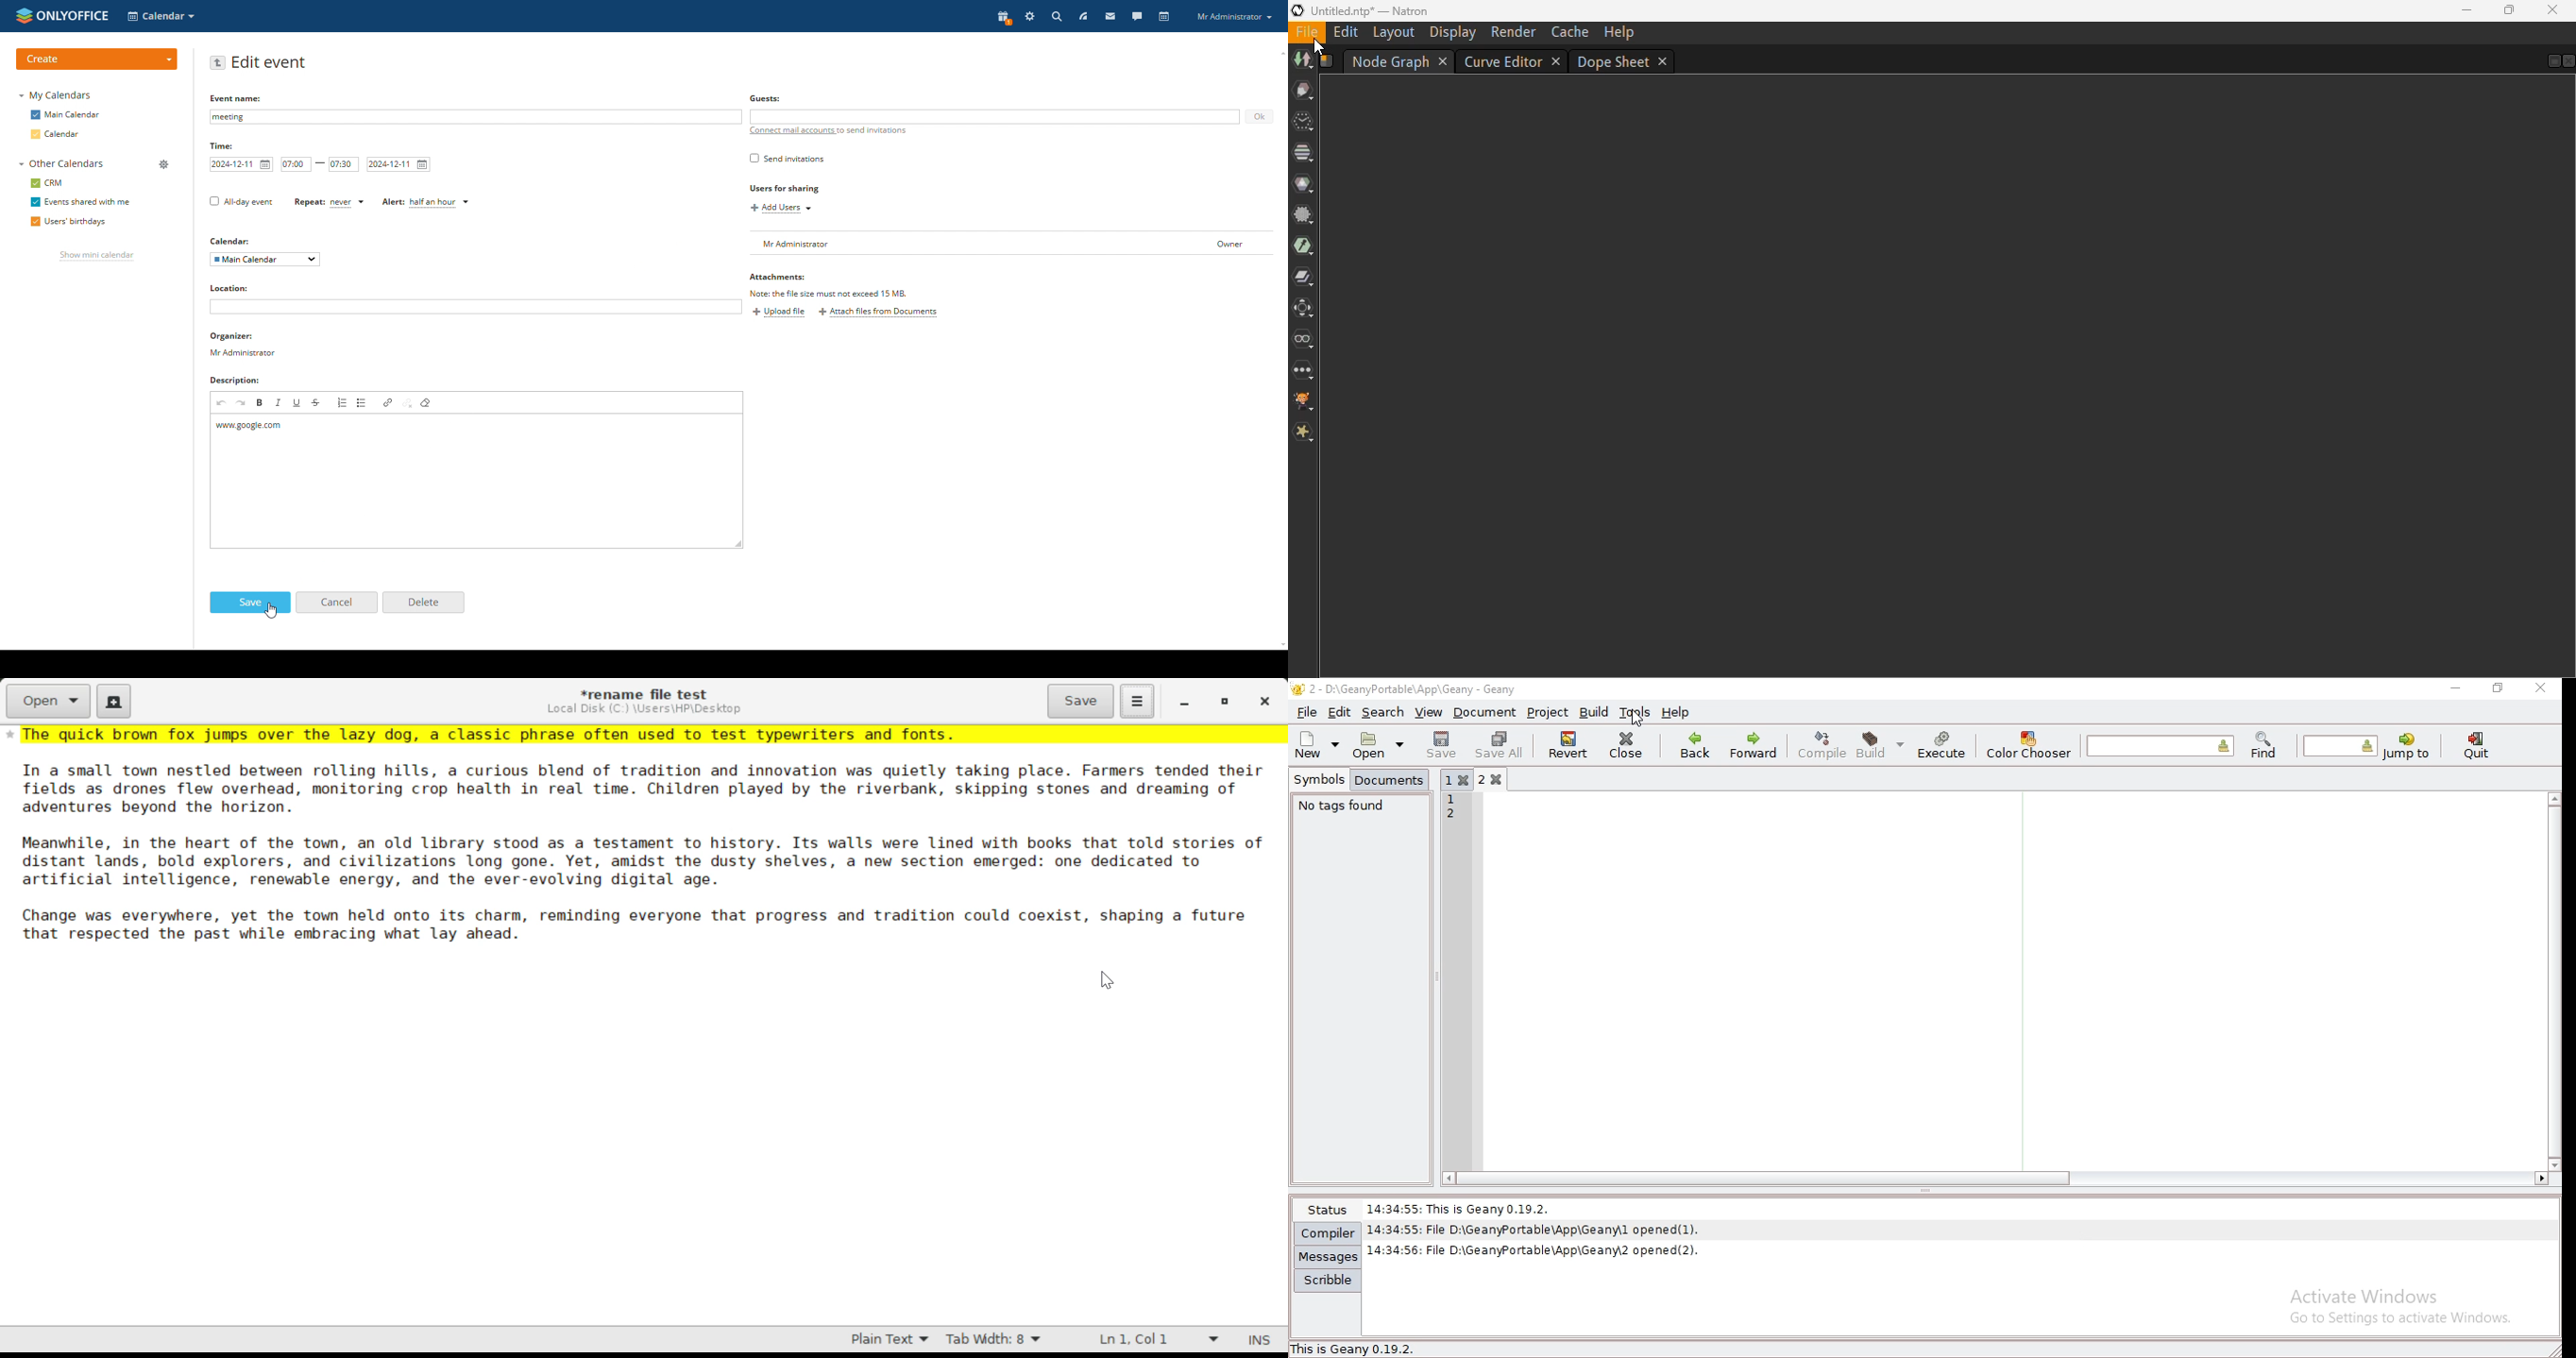 The image size is (2576, 1372). Describe the element at coordinates (831, 284) in the screenshot. I see `Attachments: Note: the file size must not exceed 15 MB.` at that location.